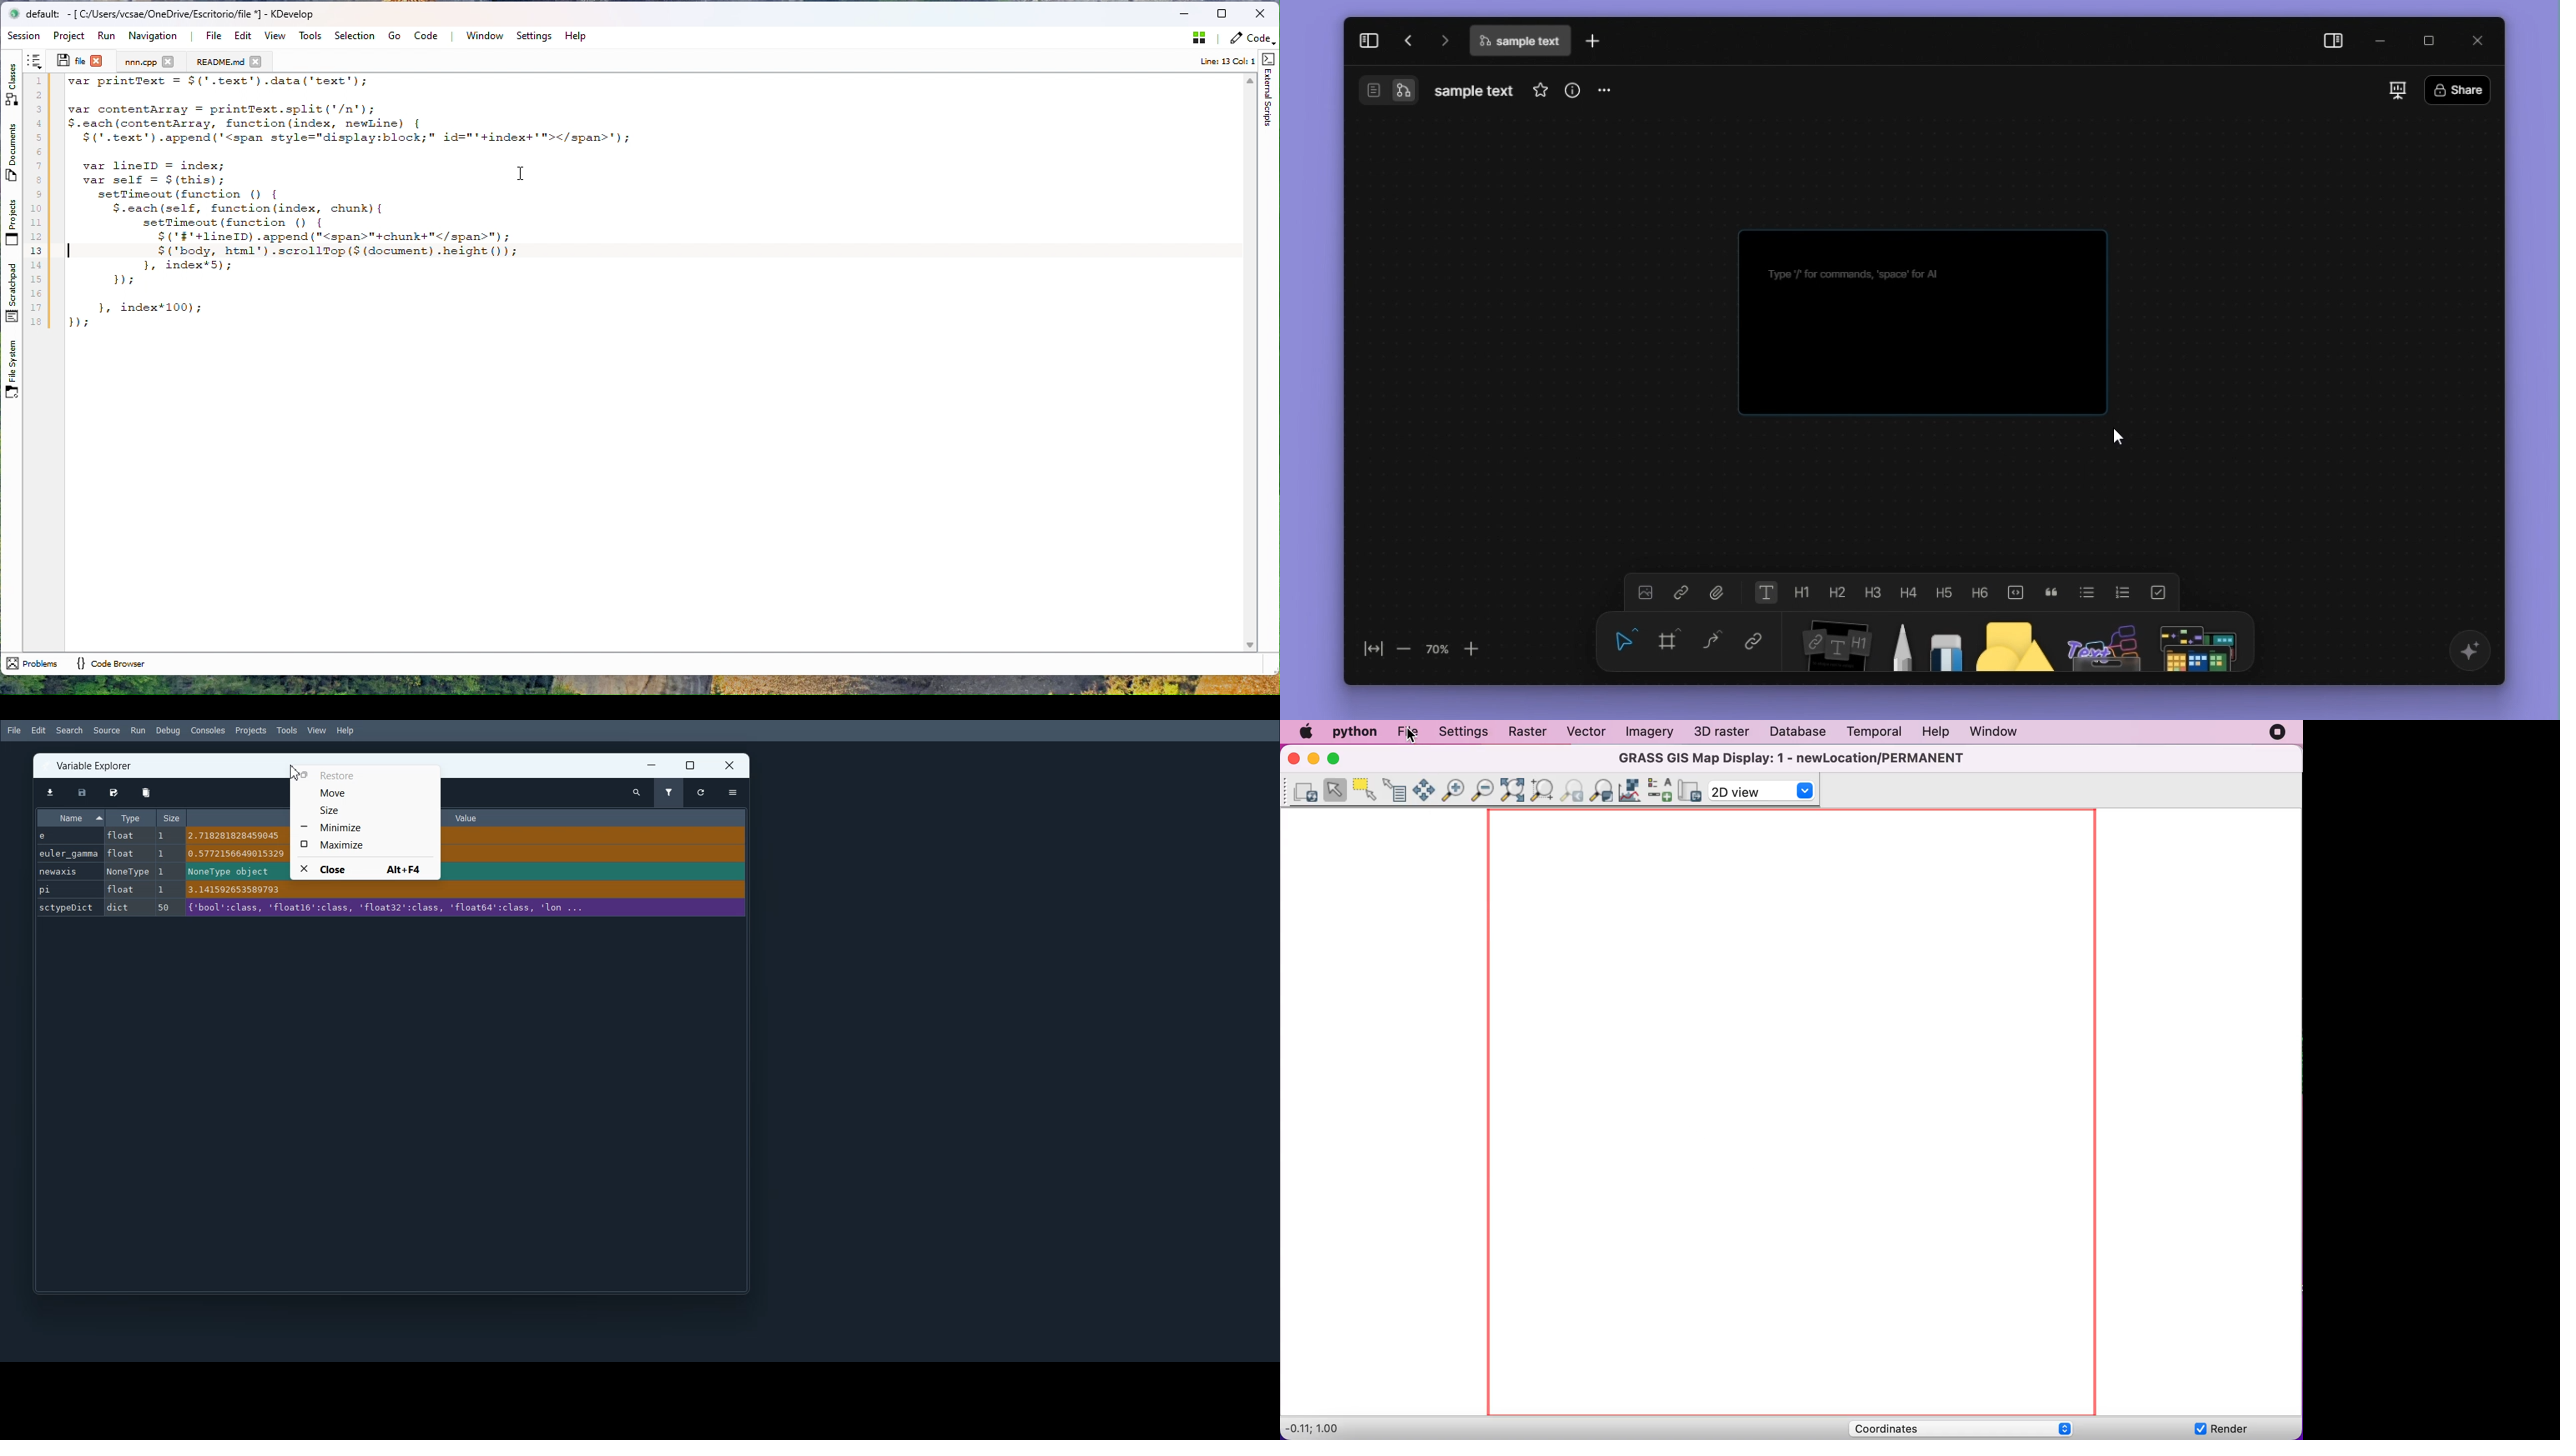 This screenshot has width=2576, height=1456. What do you see at coordinates (164, 907) in the screenshot?
I see `50` at bounding box center [164, 907].